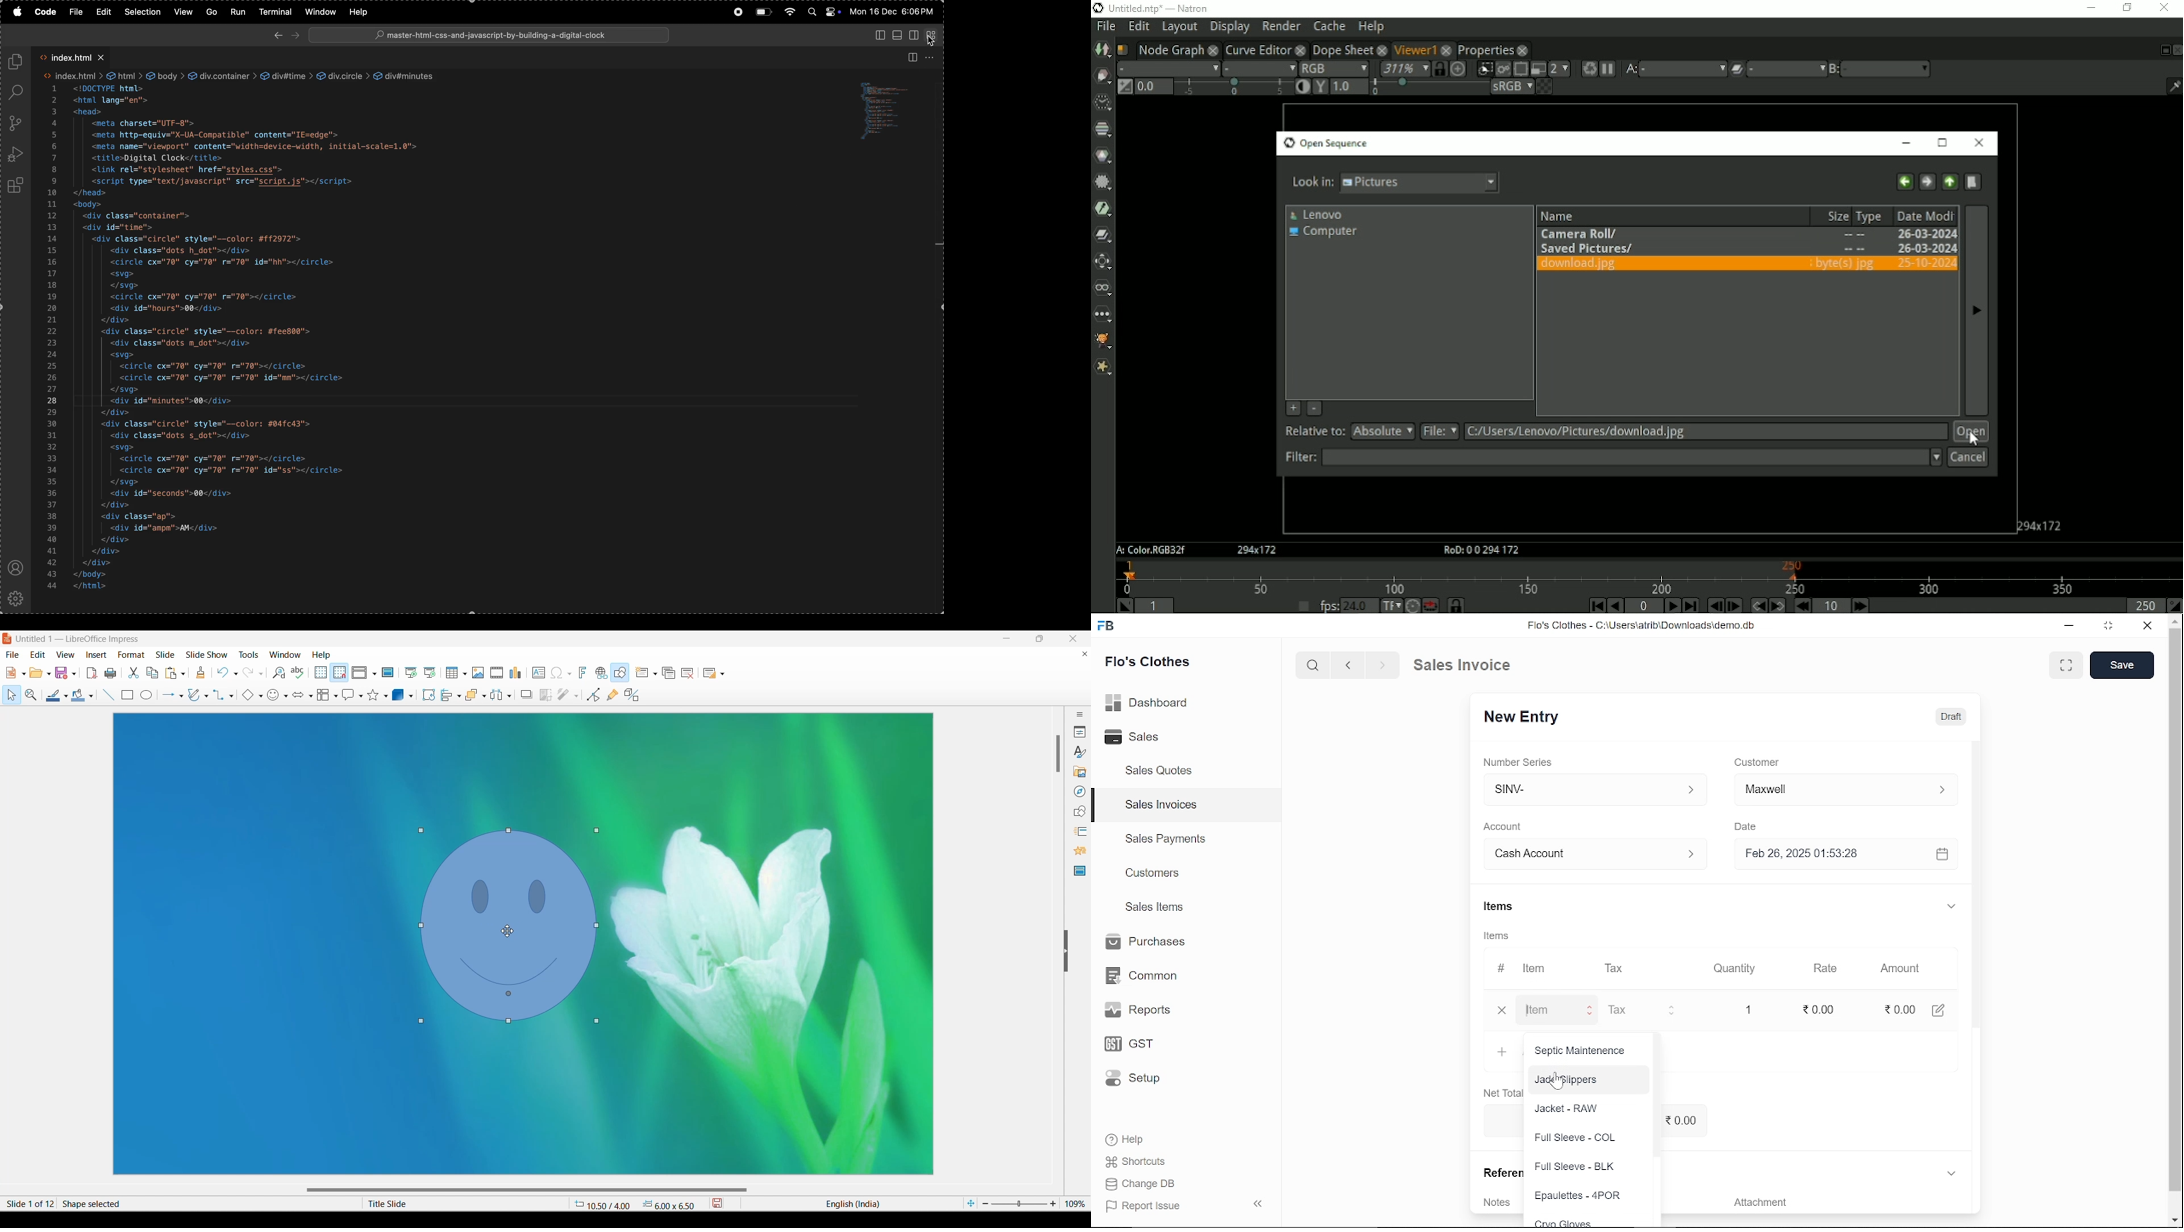 This screenshot has height=1232, width=2184. What do you see at coordinates (497, 673) in the screenshot?
I see `Insert audio or video` at bounding box center [497, 673].